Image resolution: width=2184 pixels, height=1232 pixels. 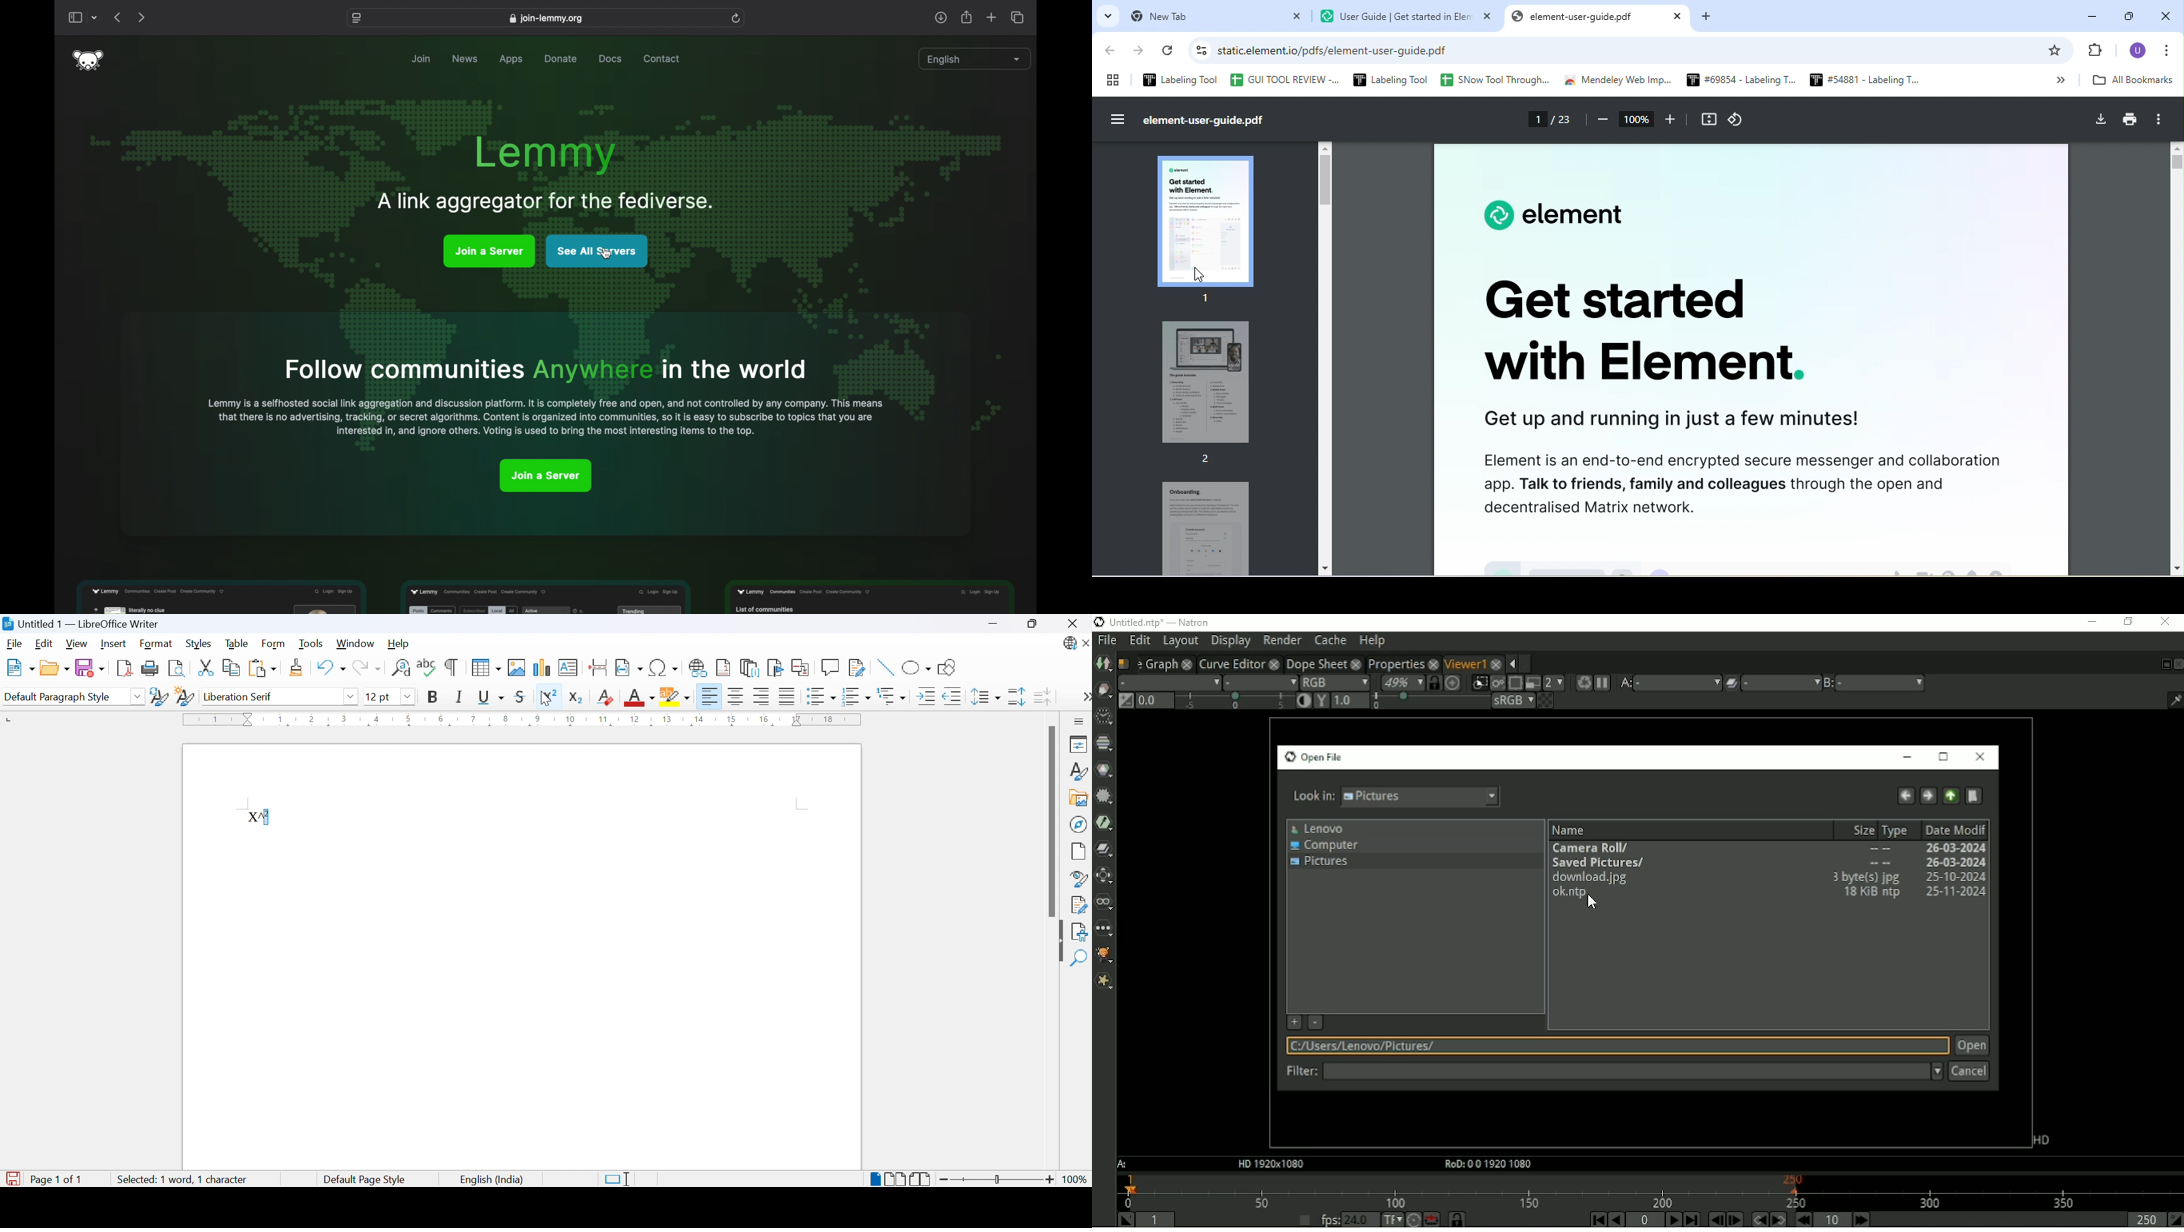 What do you see at coordinates (546, 476) in the screenshot?
I see `joina server` at bounding box center [546, 476].